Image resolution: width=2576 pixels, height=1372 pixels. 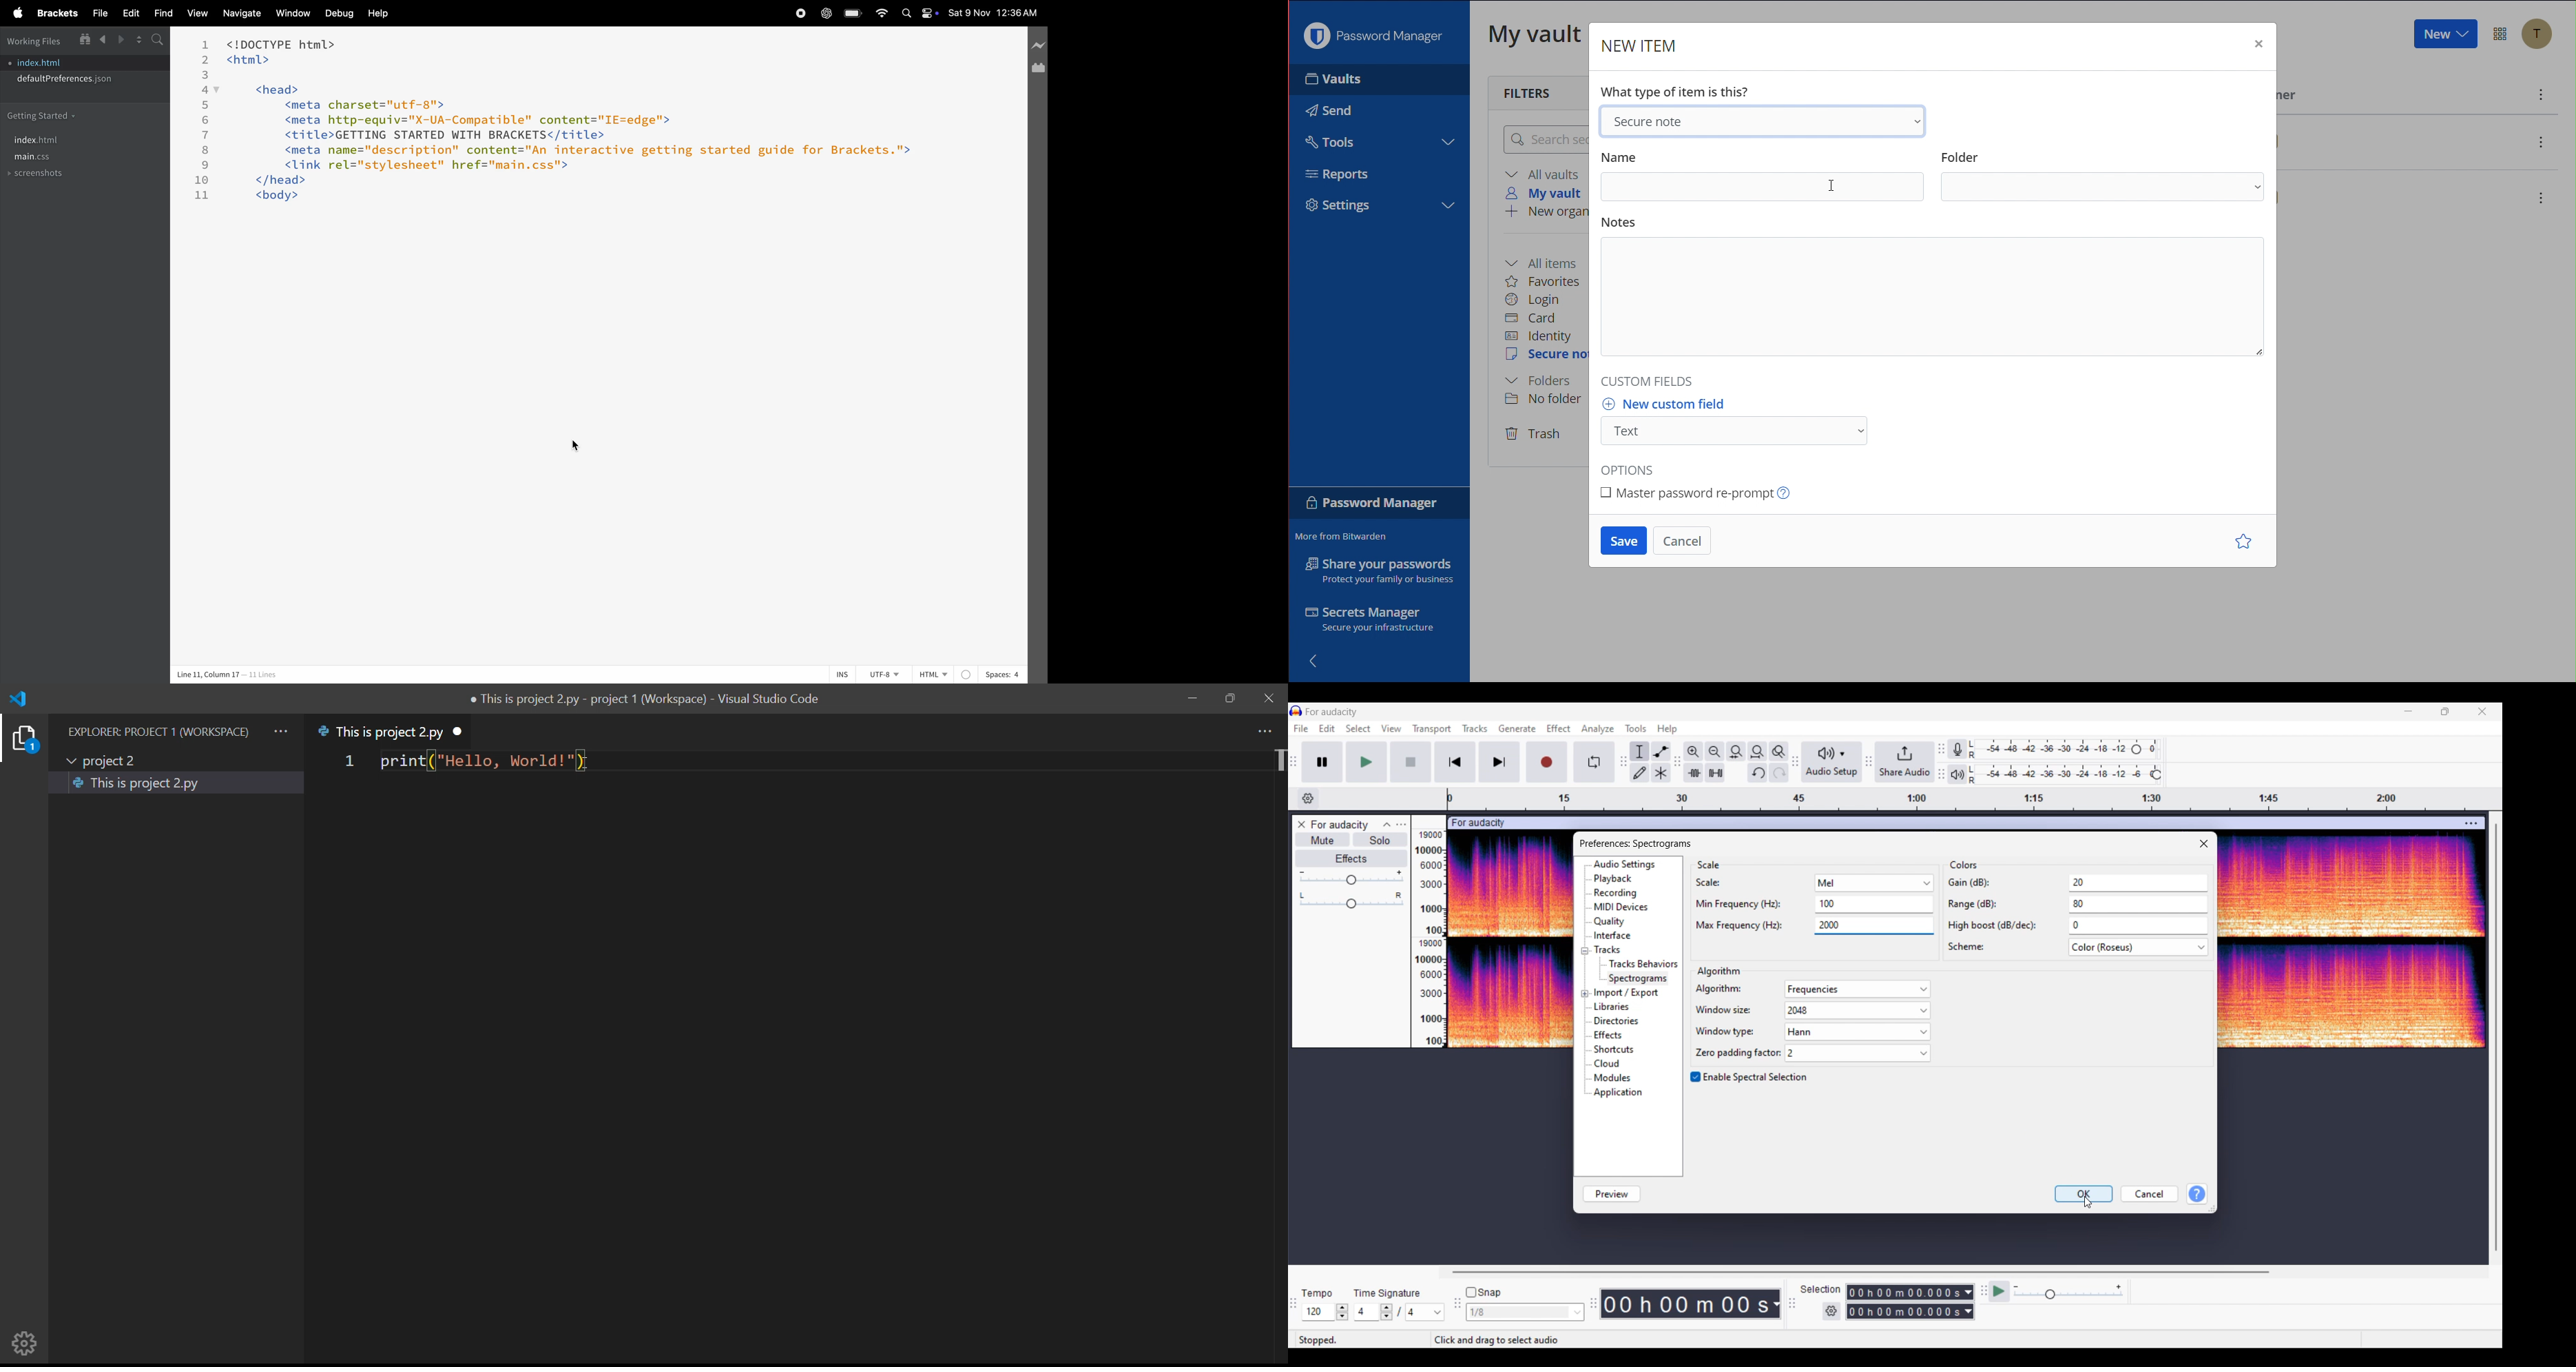 I want to click on effects, so click(x=1616, y=1036).